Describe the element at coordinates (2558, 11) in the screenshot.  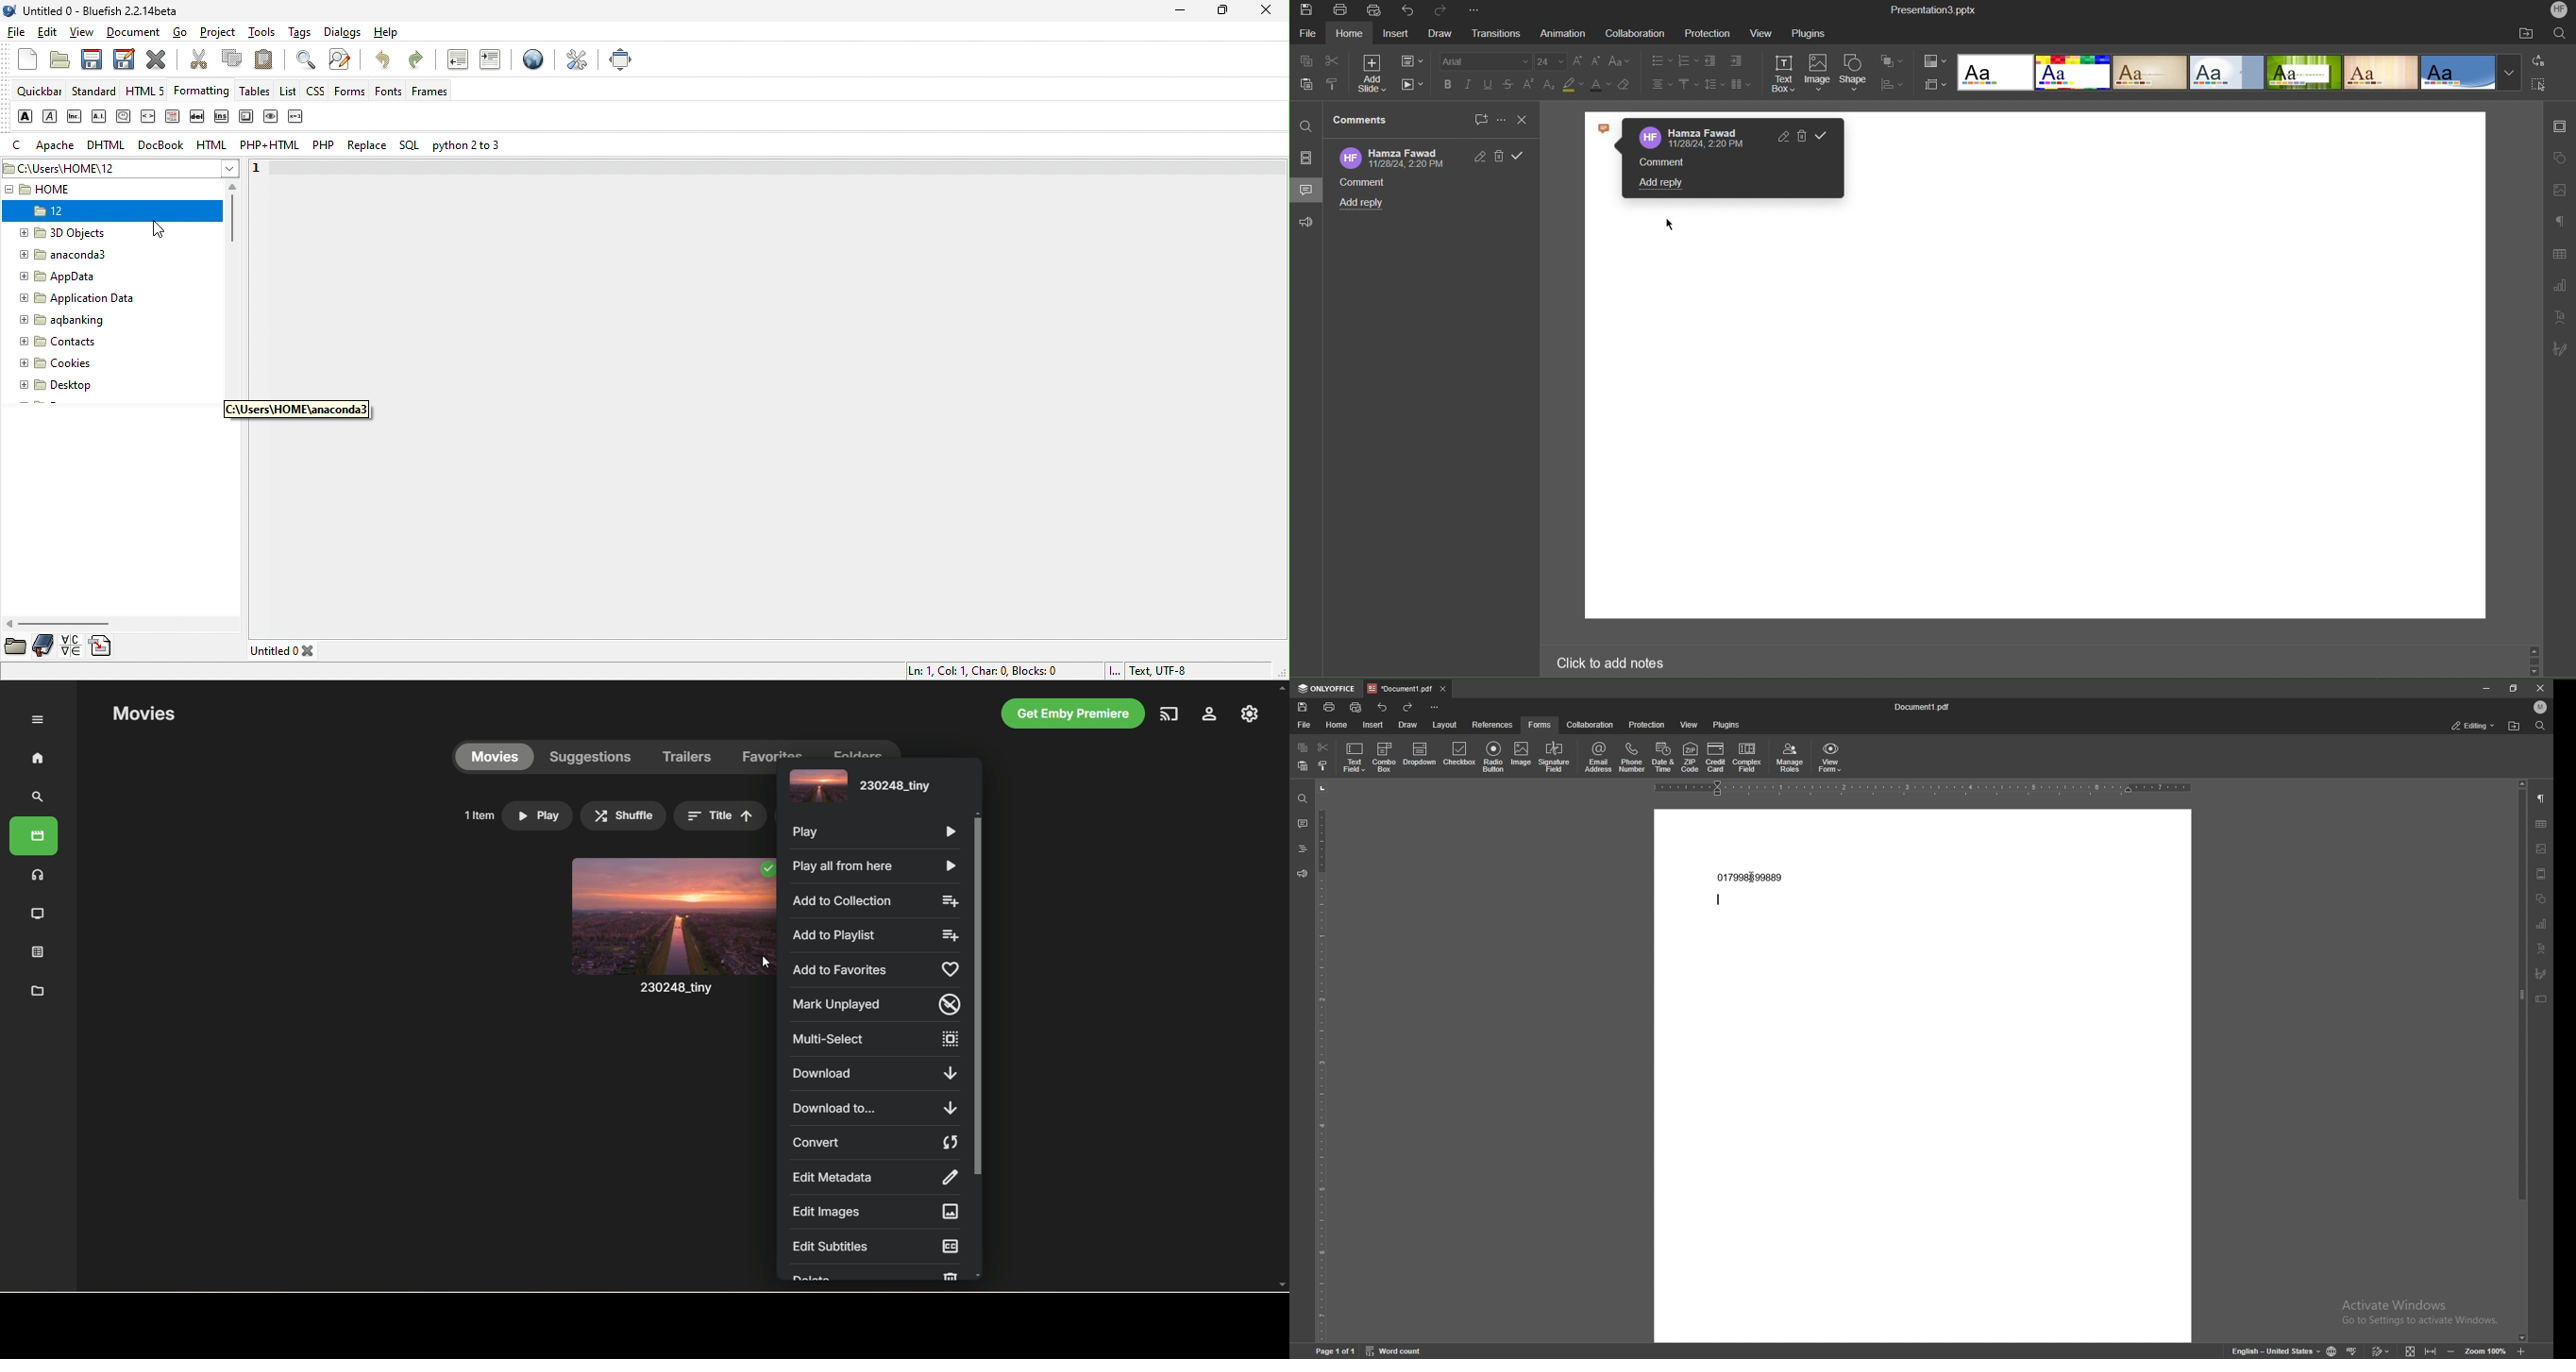
I see `Account` at that location.